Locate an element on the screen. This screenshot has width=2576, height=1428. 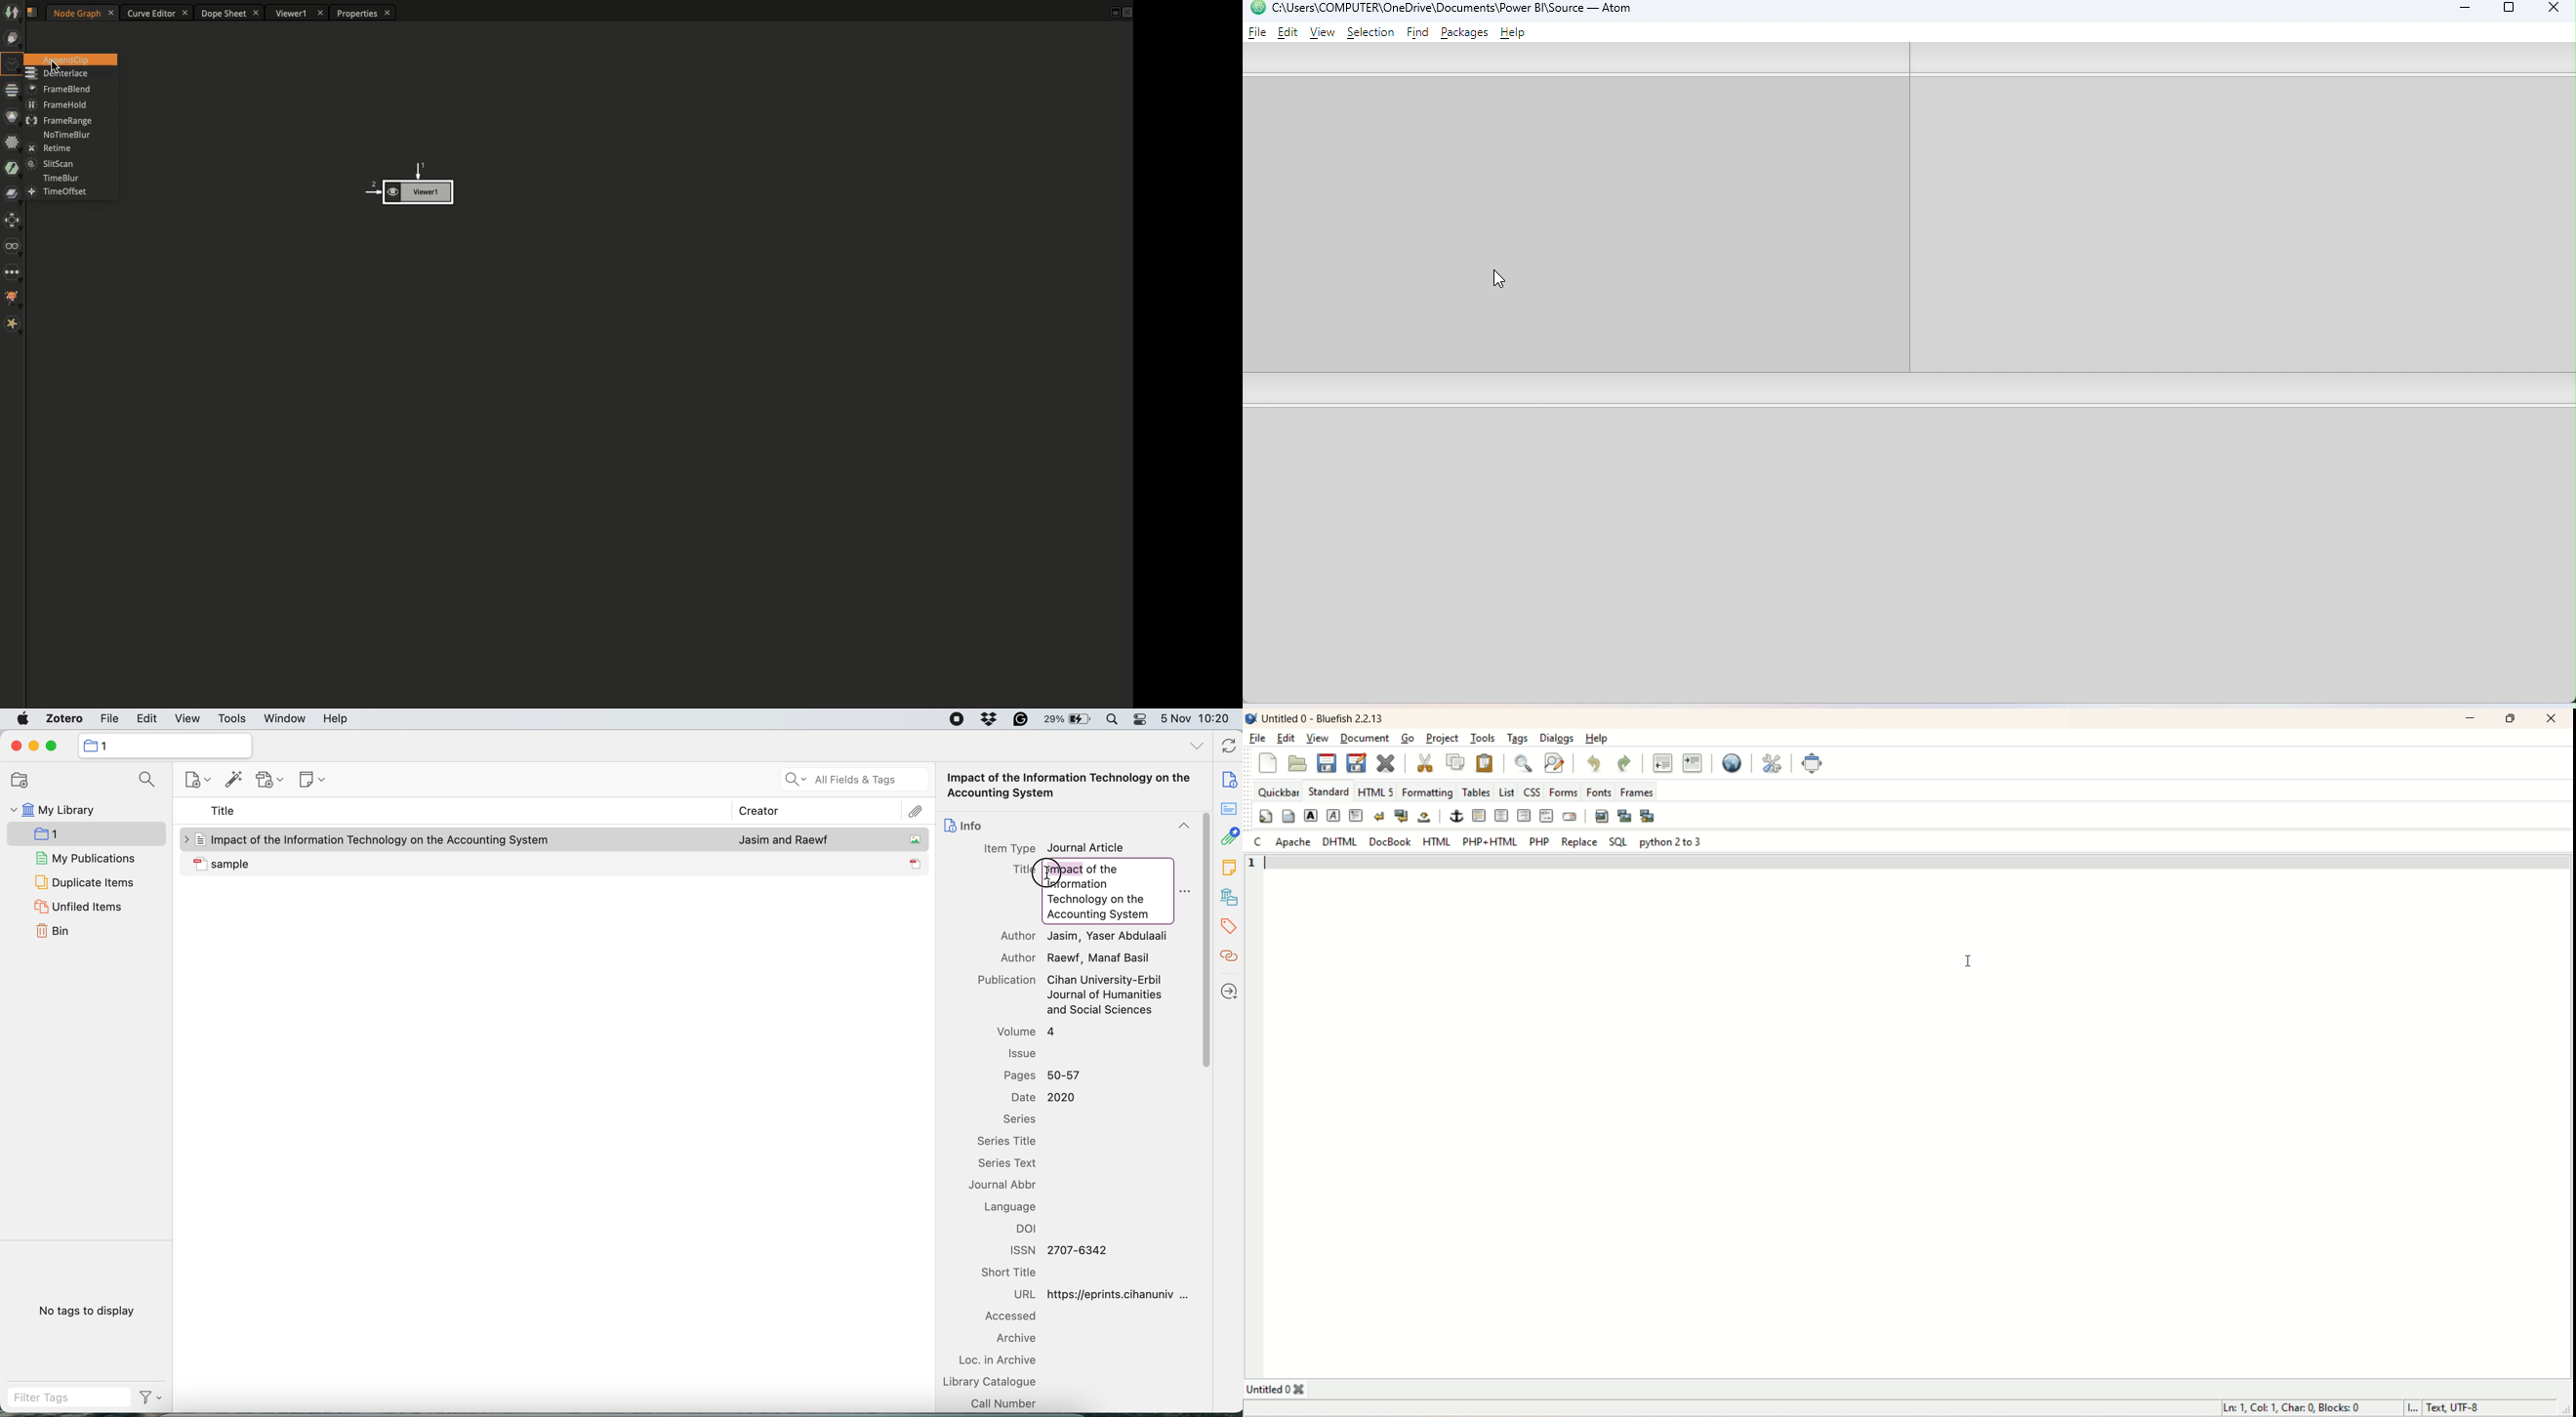
creator is located at coordinates (759, 810).